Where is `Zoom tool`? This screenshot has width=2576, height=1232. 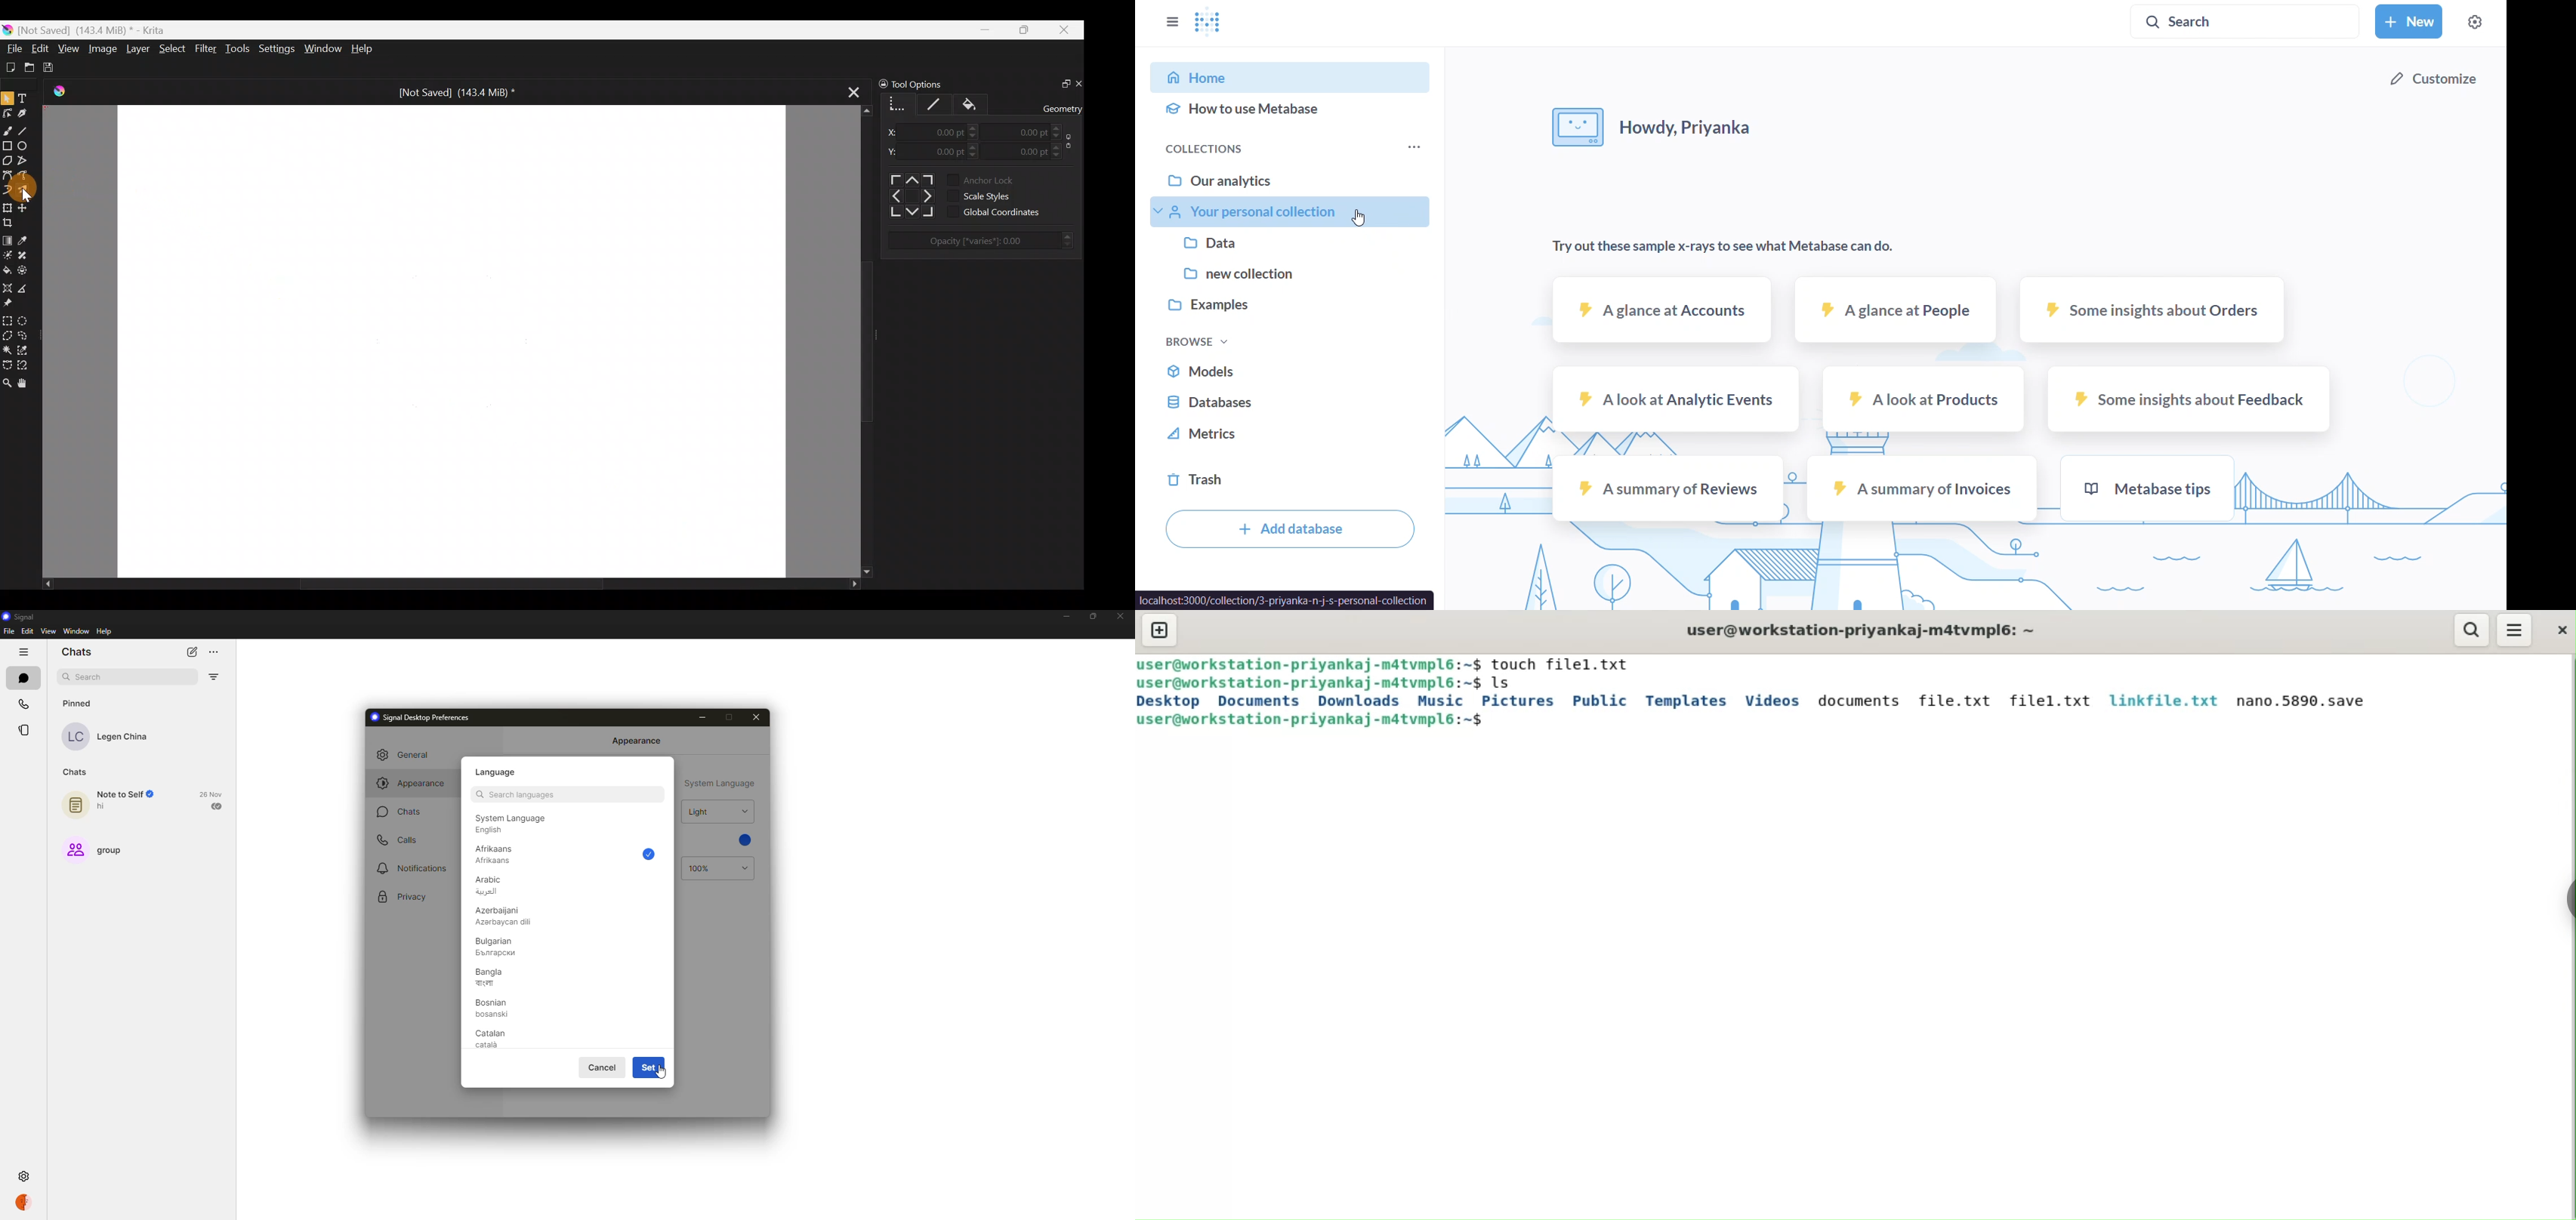
Zoom tool is located at coordinates (7, 385).